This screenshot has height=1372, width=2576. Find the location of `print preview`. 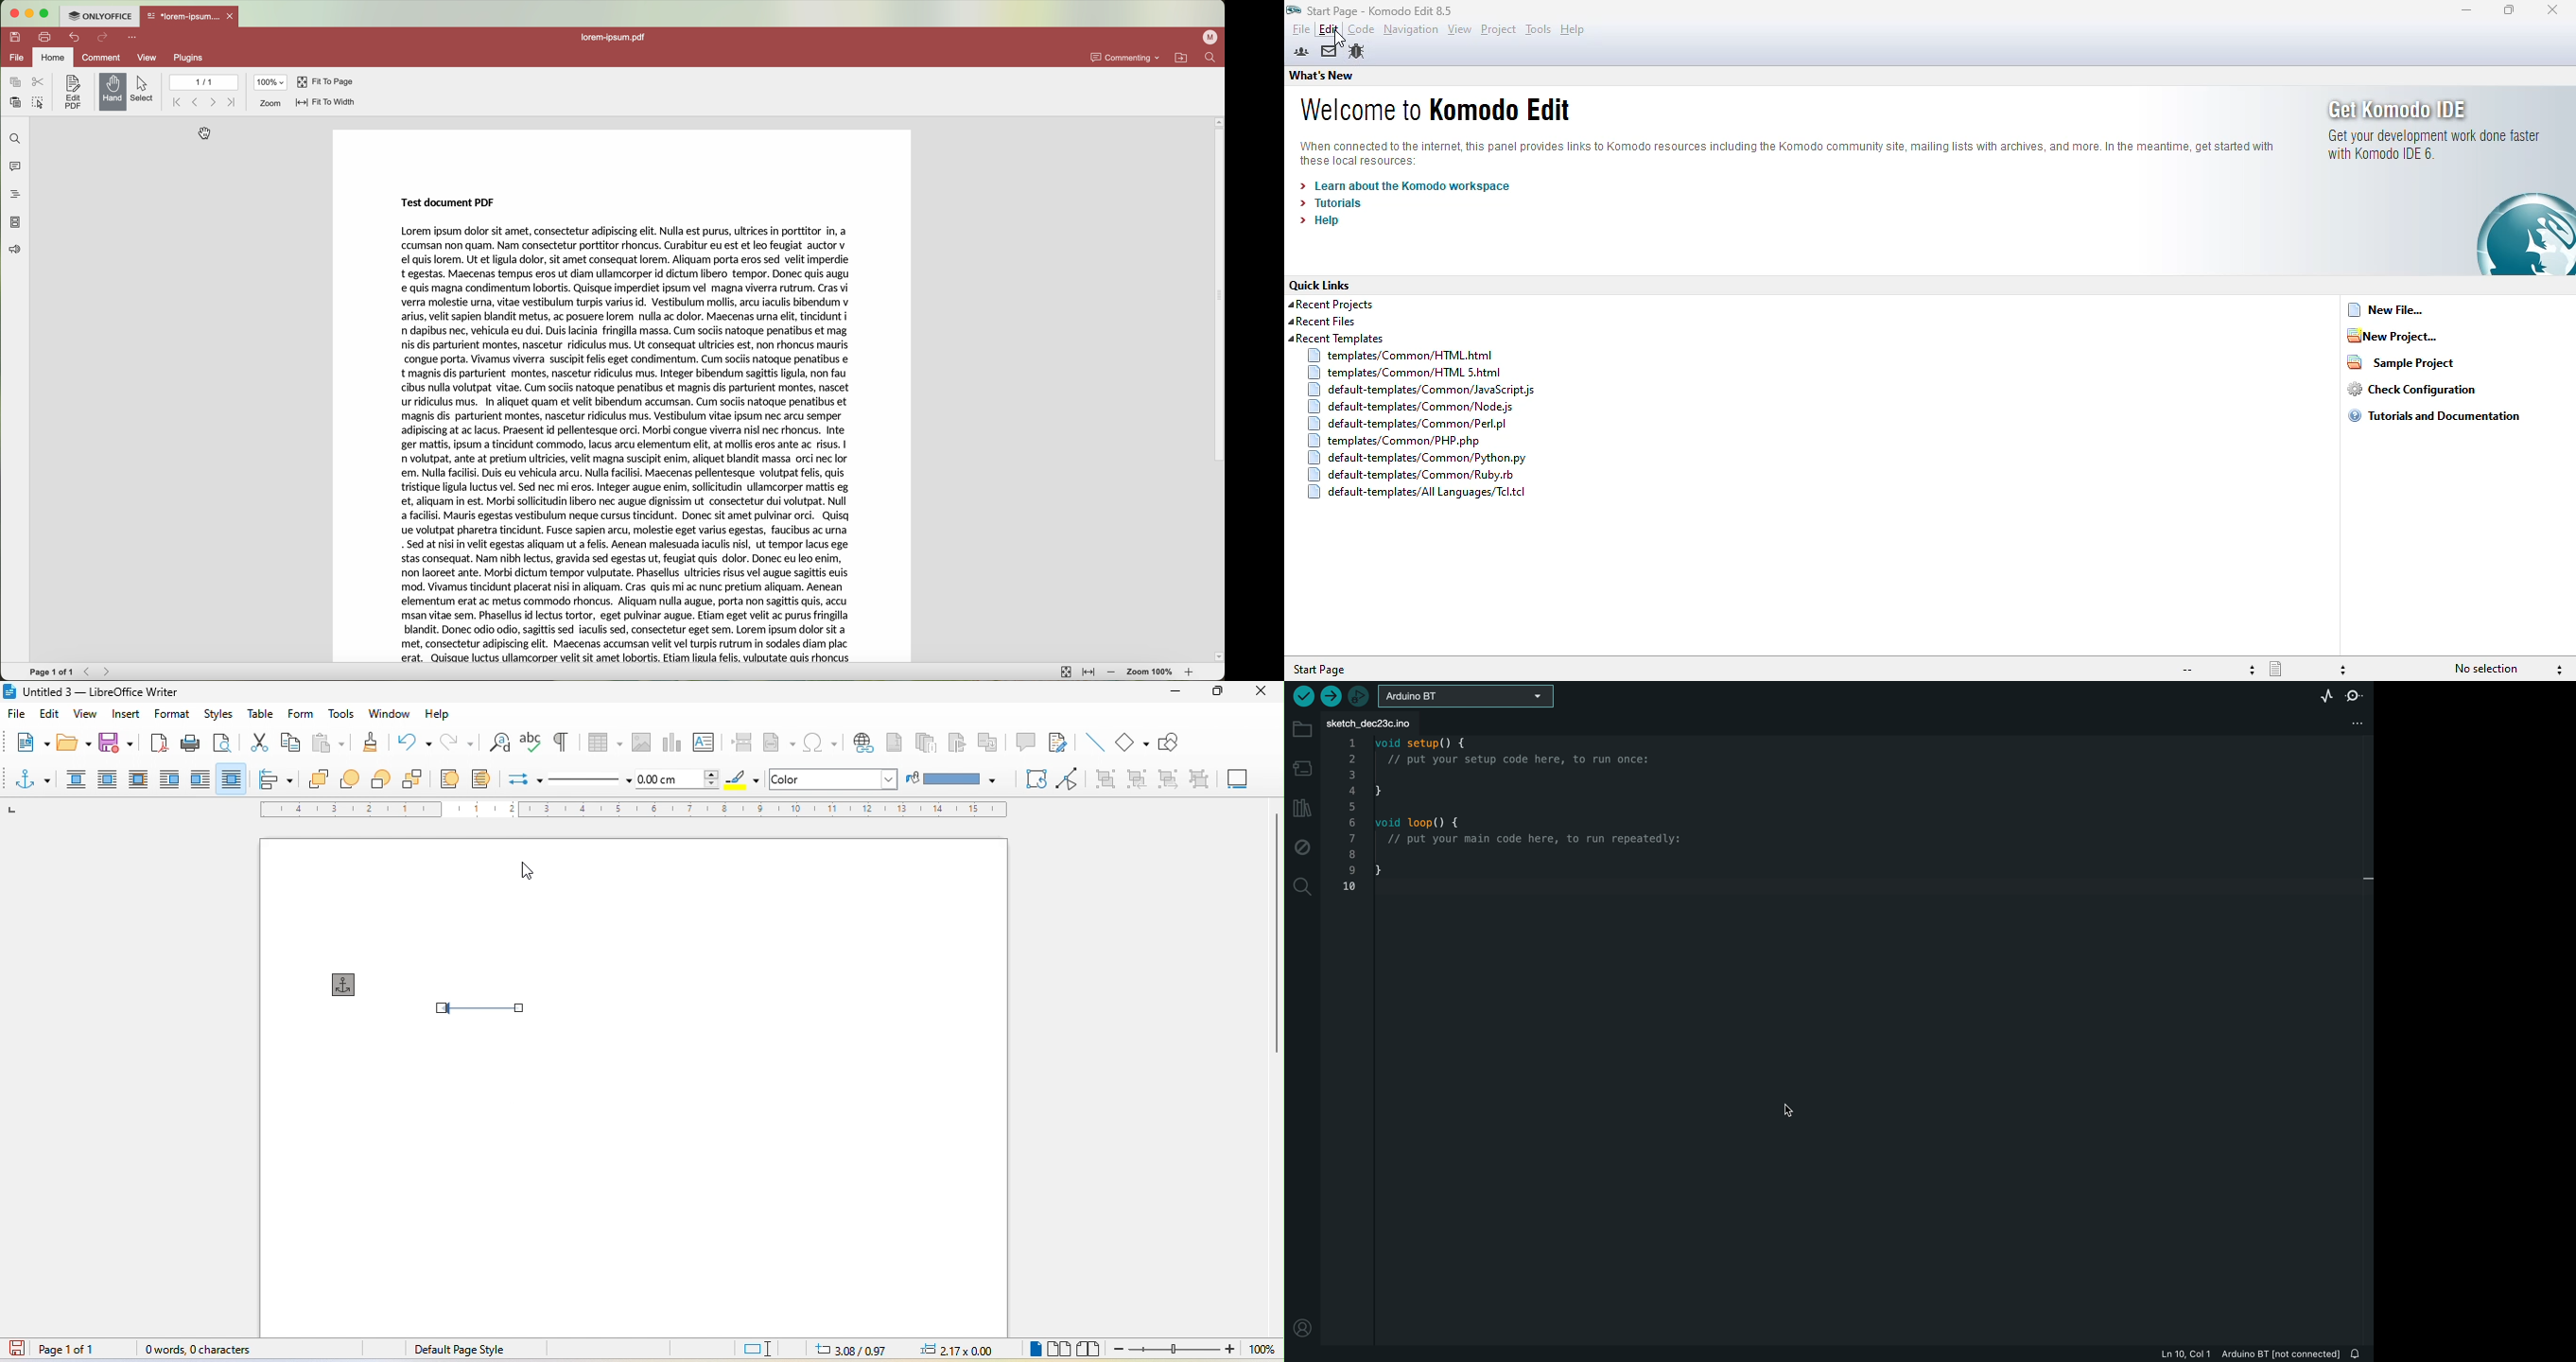

print preview is located at coordinates (222, 743).